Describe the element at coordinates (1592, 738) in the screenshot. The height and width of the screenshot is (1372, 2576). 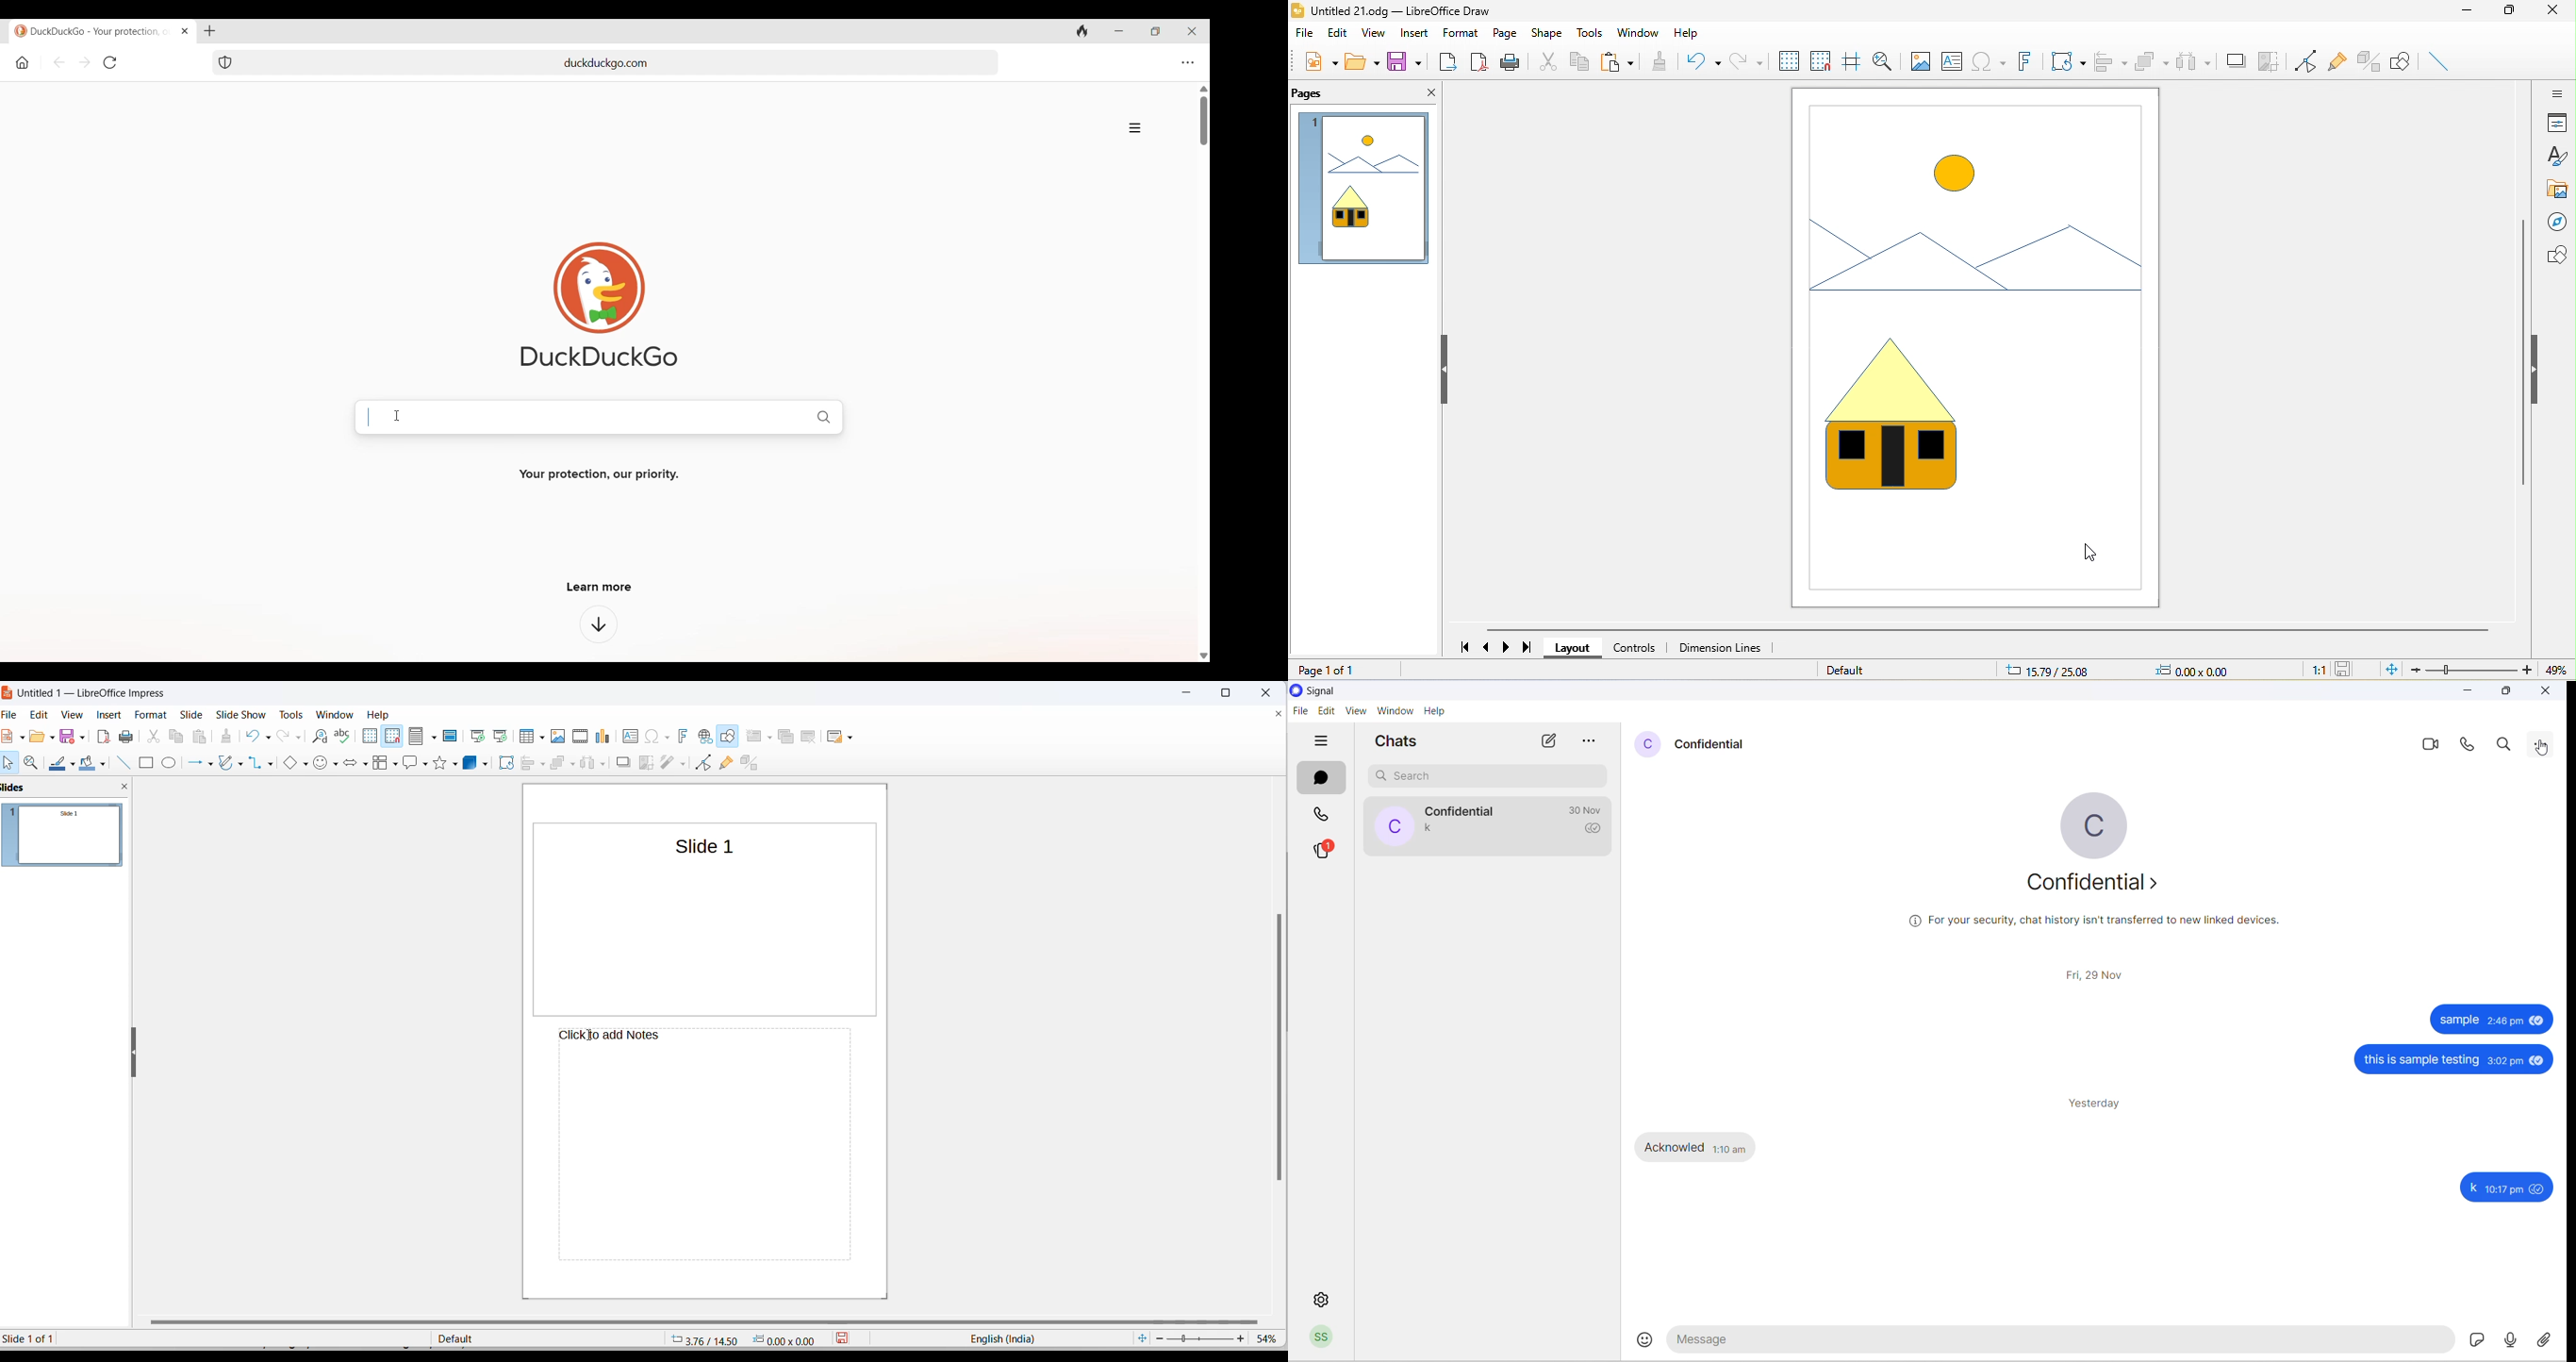
I see `more options` at that location.